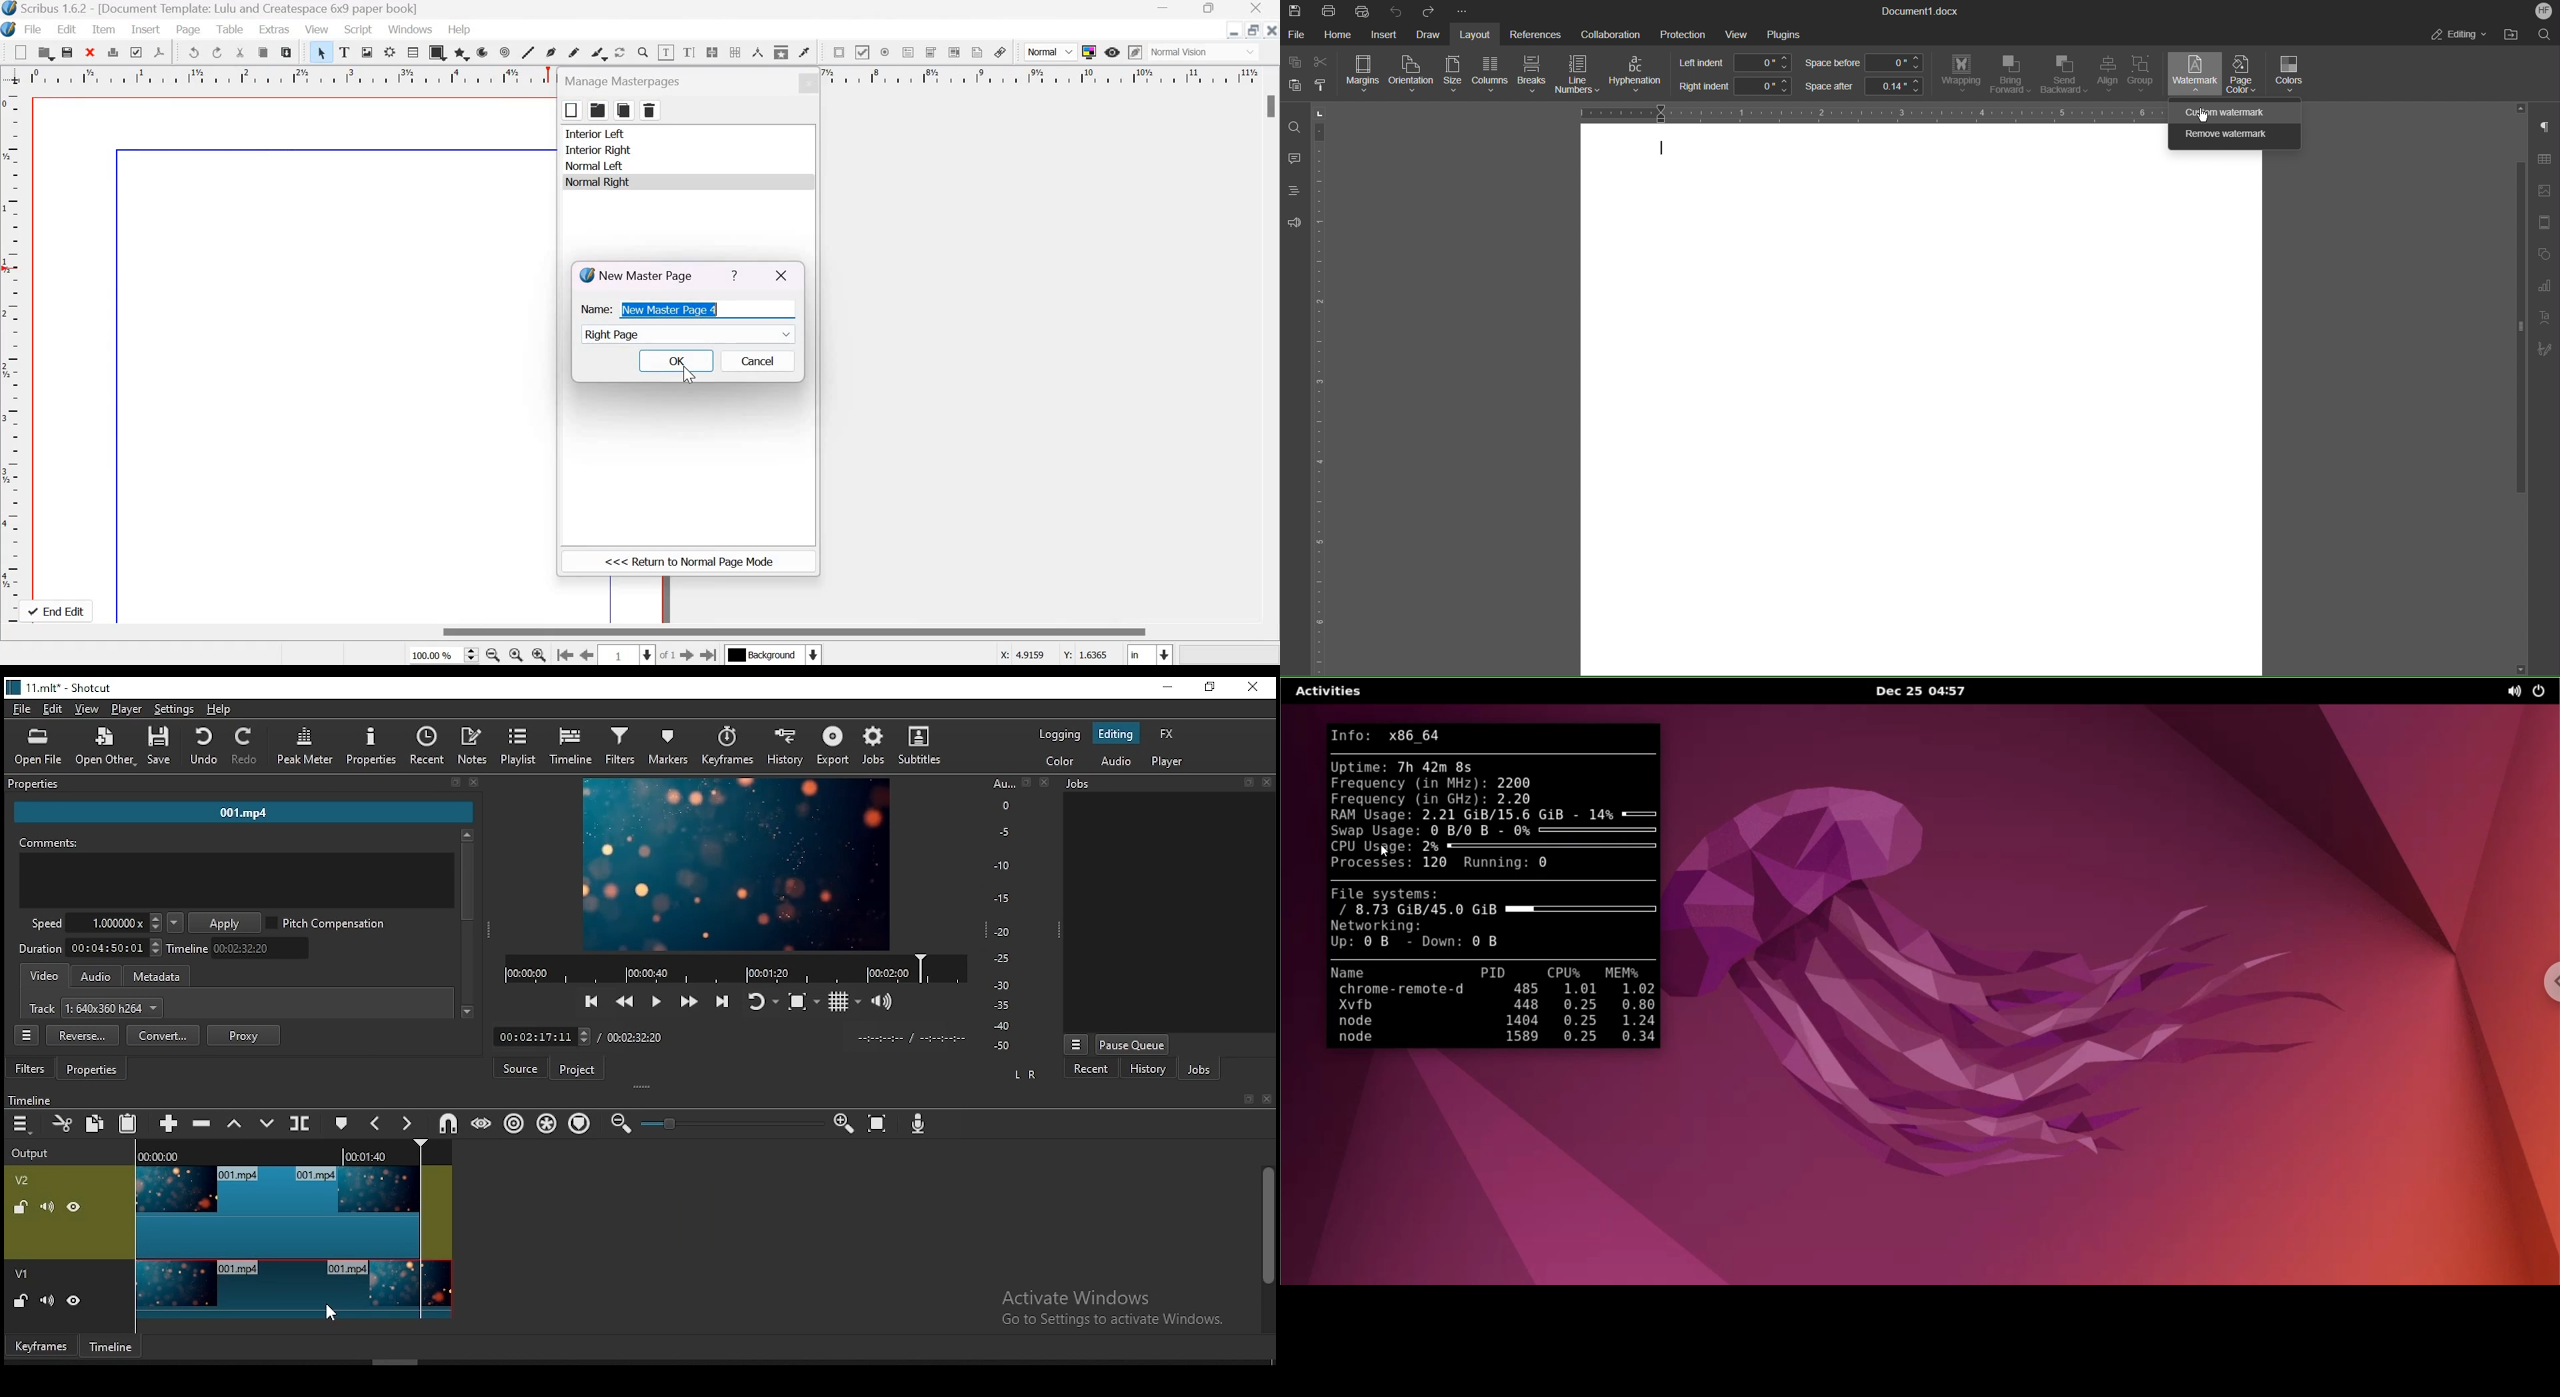 The width and height of the screenshot is (2576, 1400). Describe the element at coordinates (367, 53) in the screenshot. I see `Image frame` at that location.